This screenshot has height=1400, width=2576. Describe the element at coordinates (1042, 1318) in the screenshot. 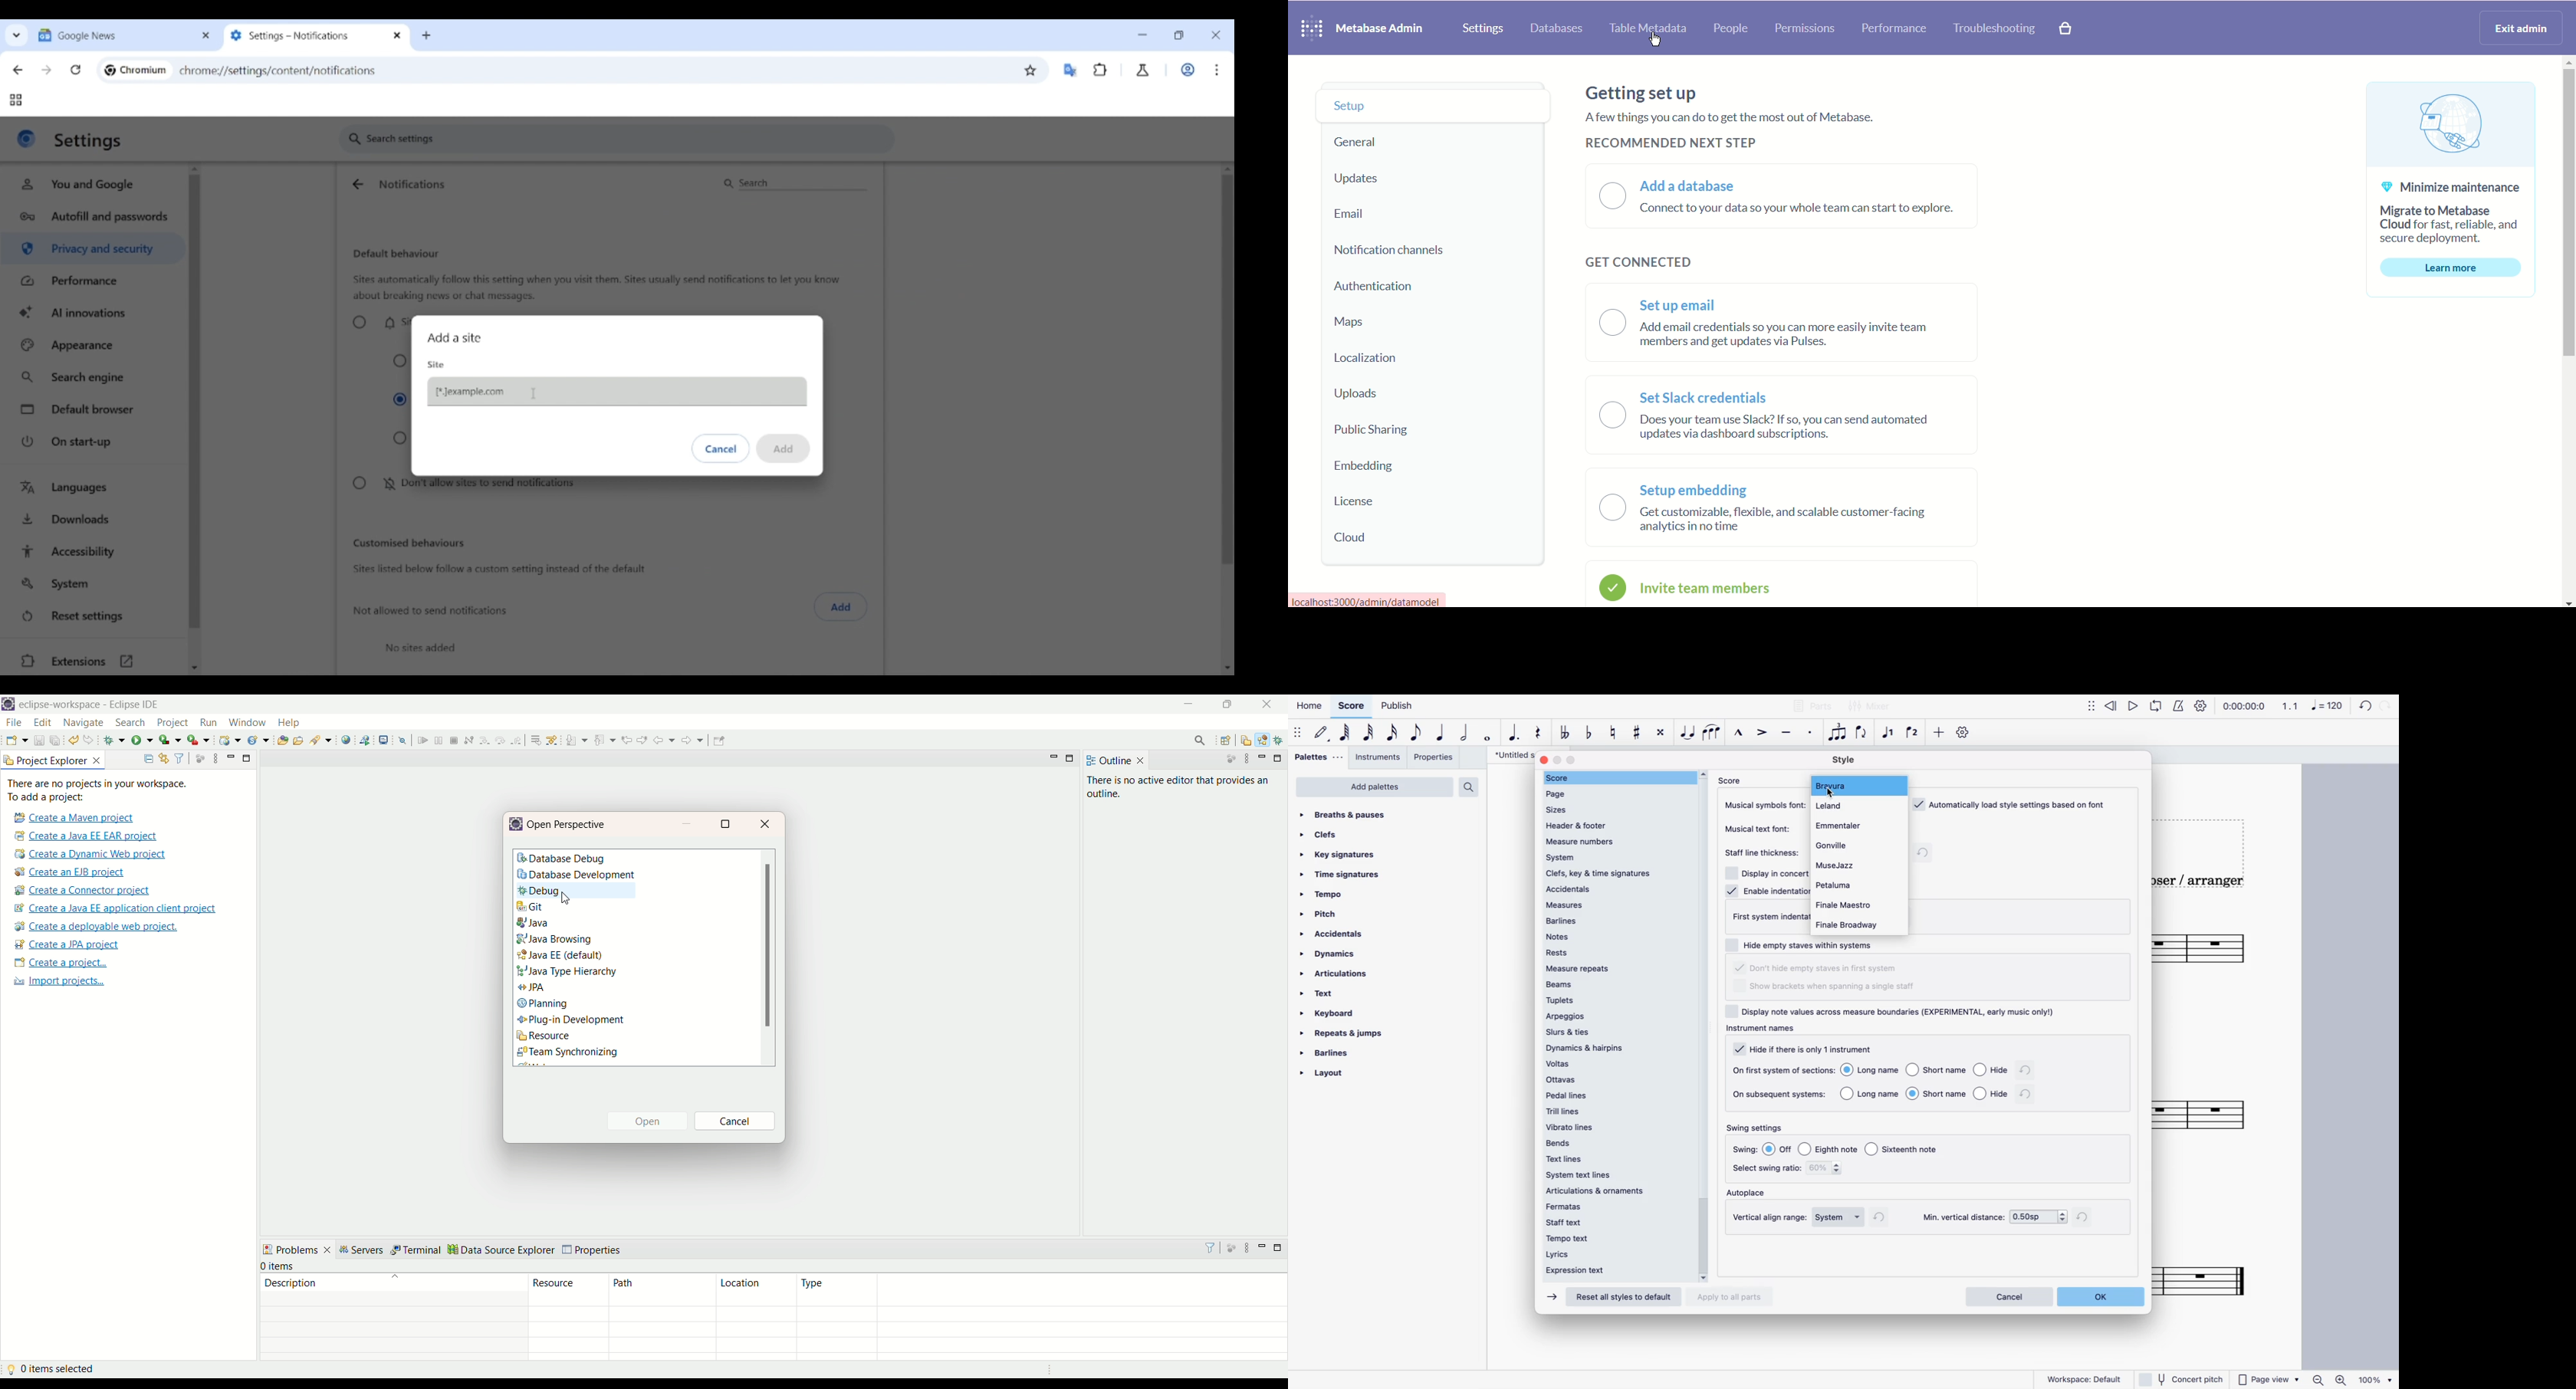

I see `type` at that location.